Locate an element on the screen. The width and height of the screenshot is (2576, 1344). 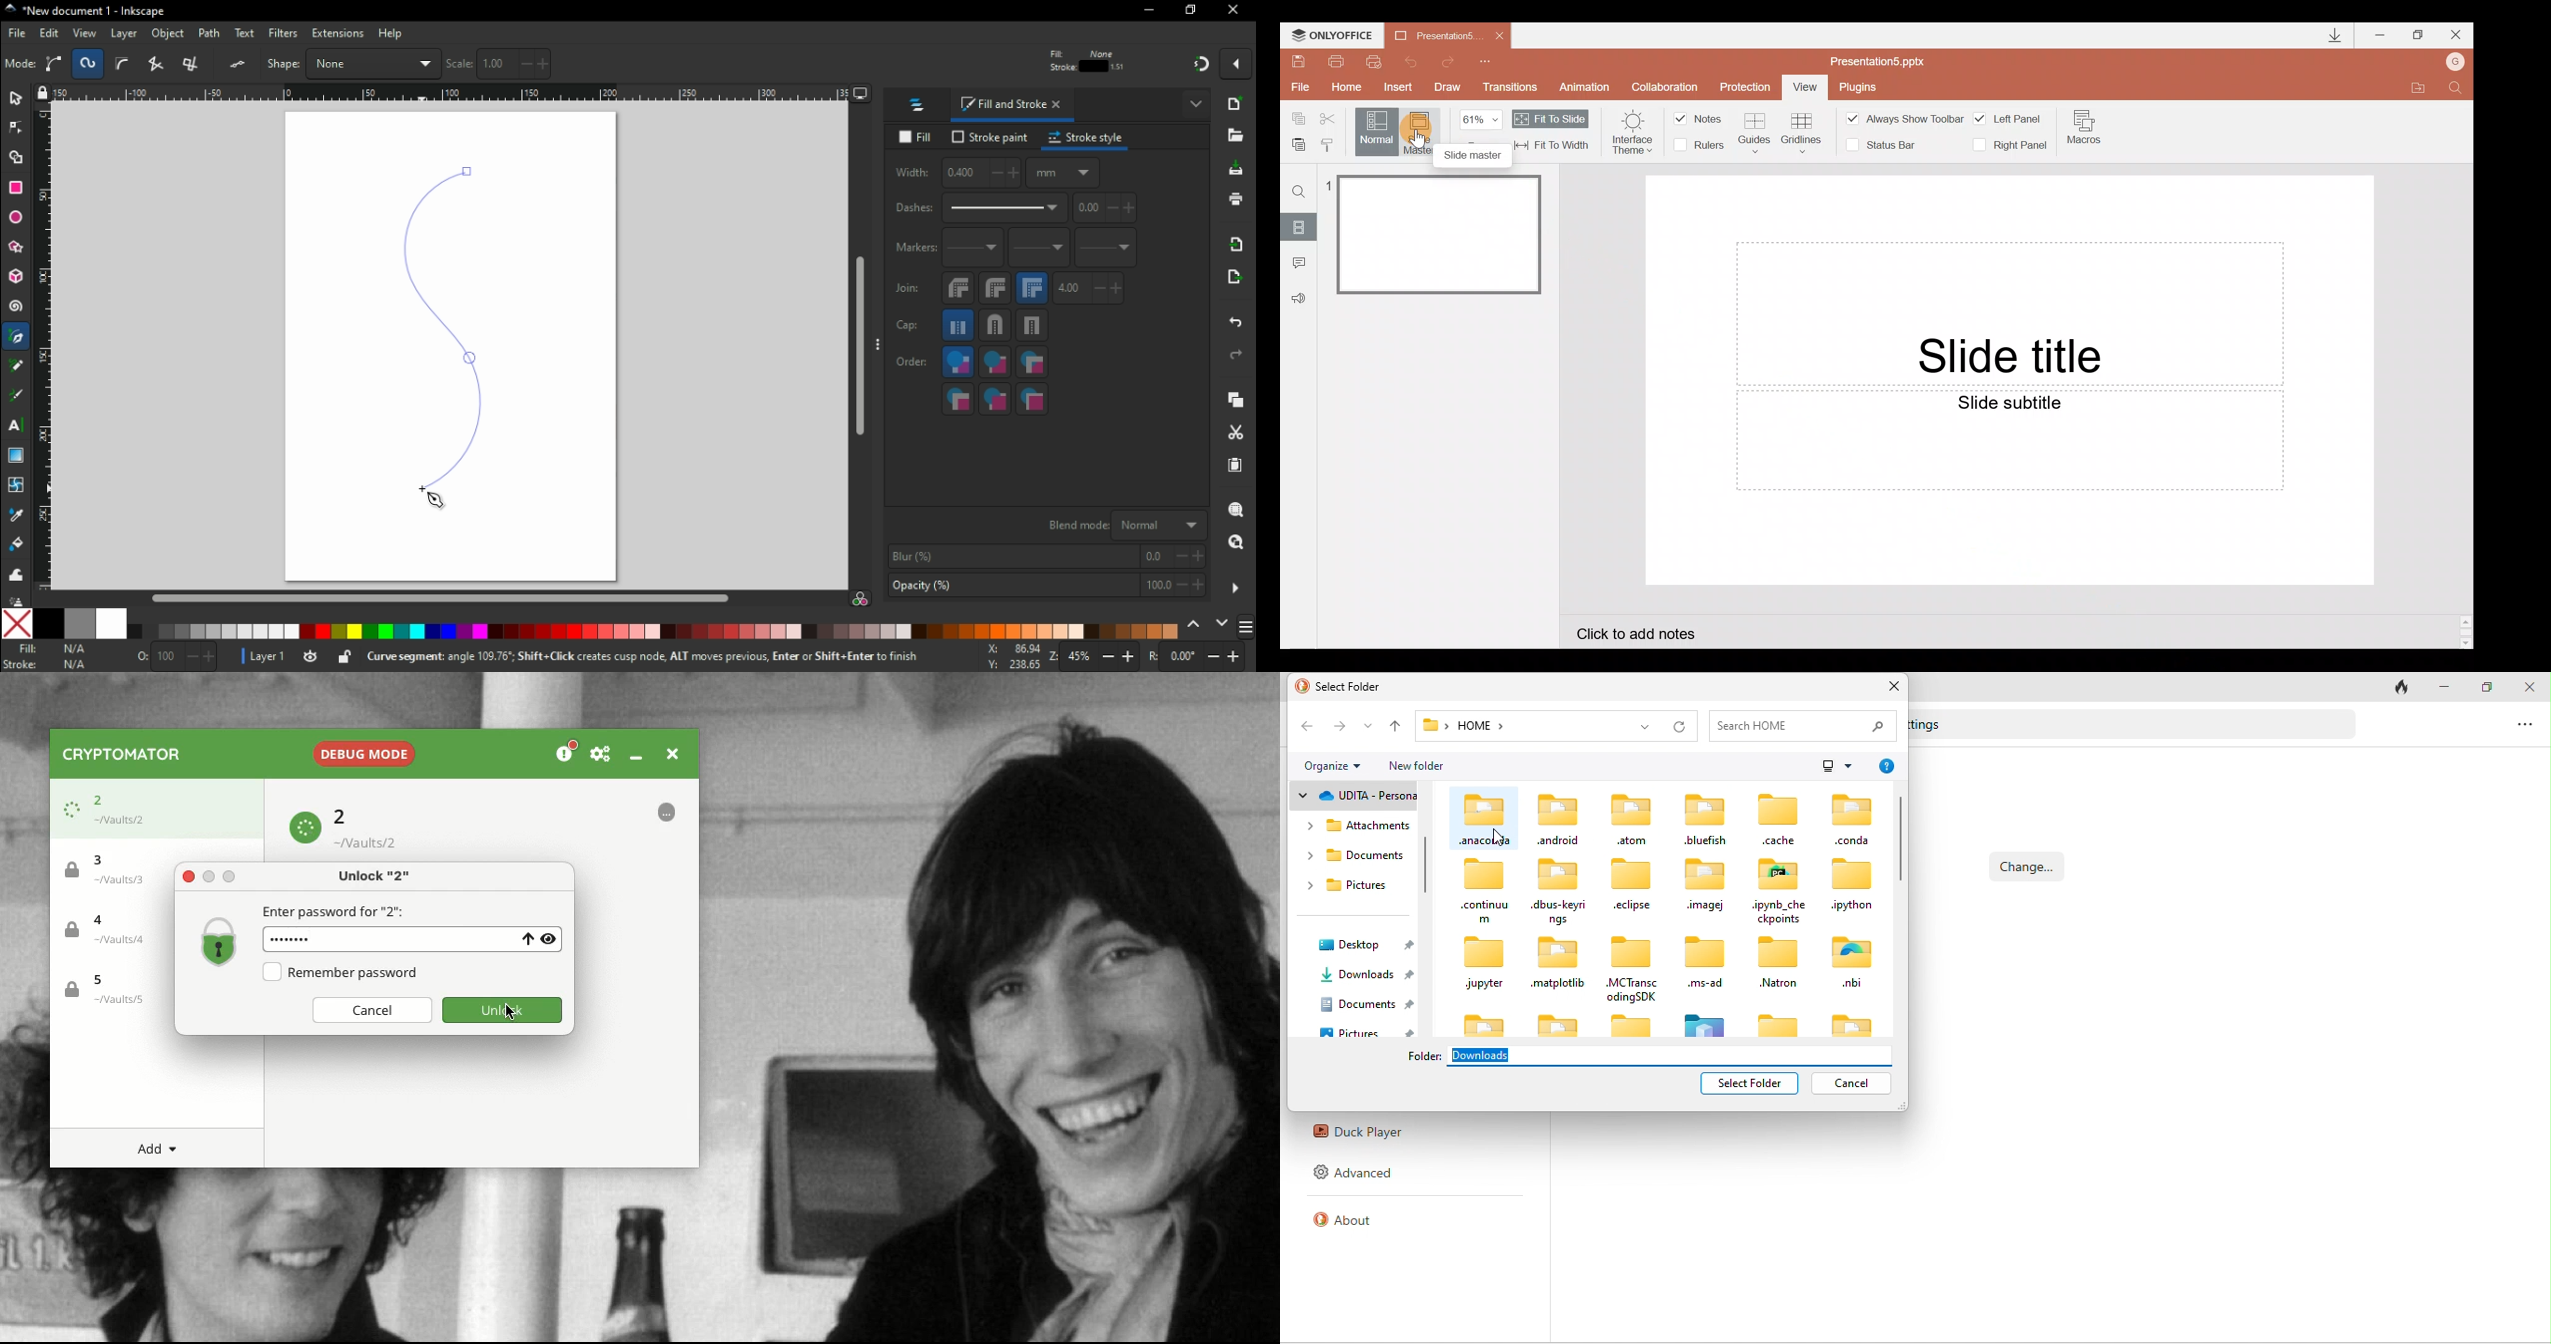
.bluefish is located at coordinates (1705, 821).